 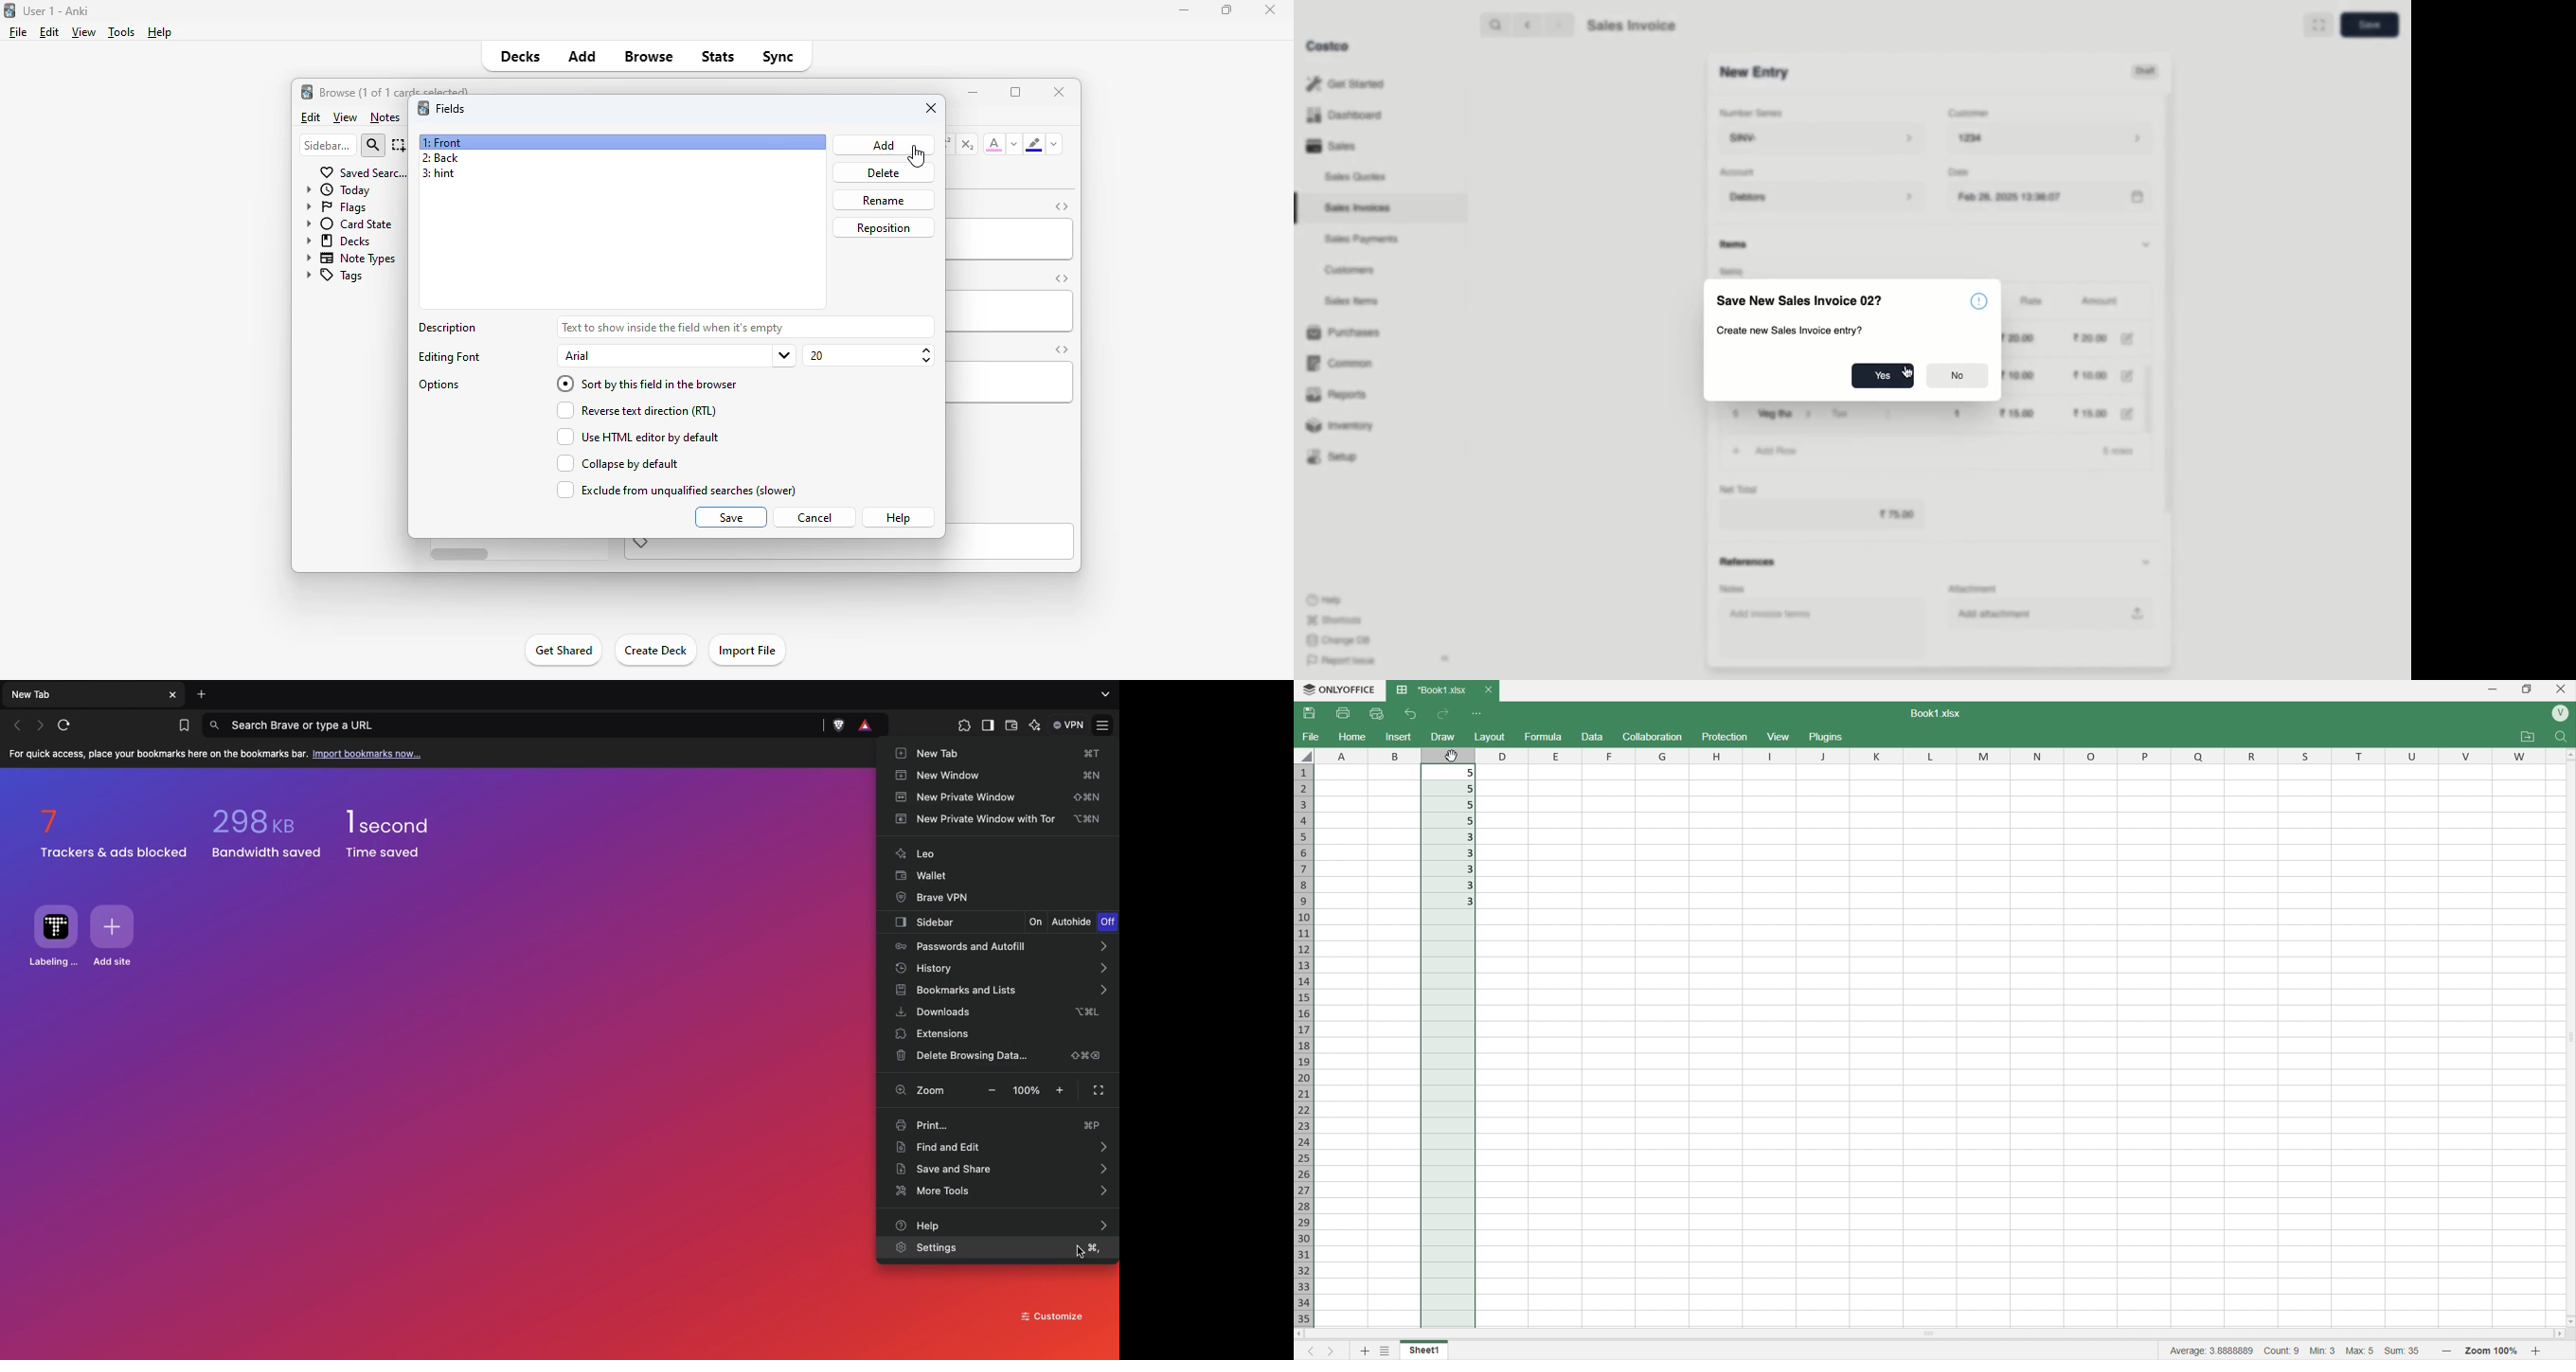 What do you see at coordinates (654, 649) in the screenshot?
I see `create deck` at bounding box center [654, 649].